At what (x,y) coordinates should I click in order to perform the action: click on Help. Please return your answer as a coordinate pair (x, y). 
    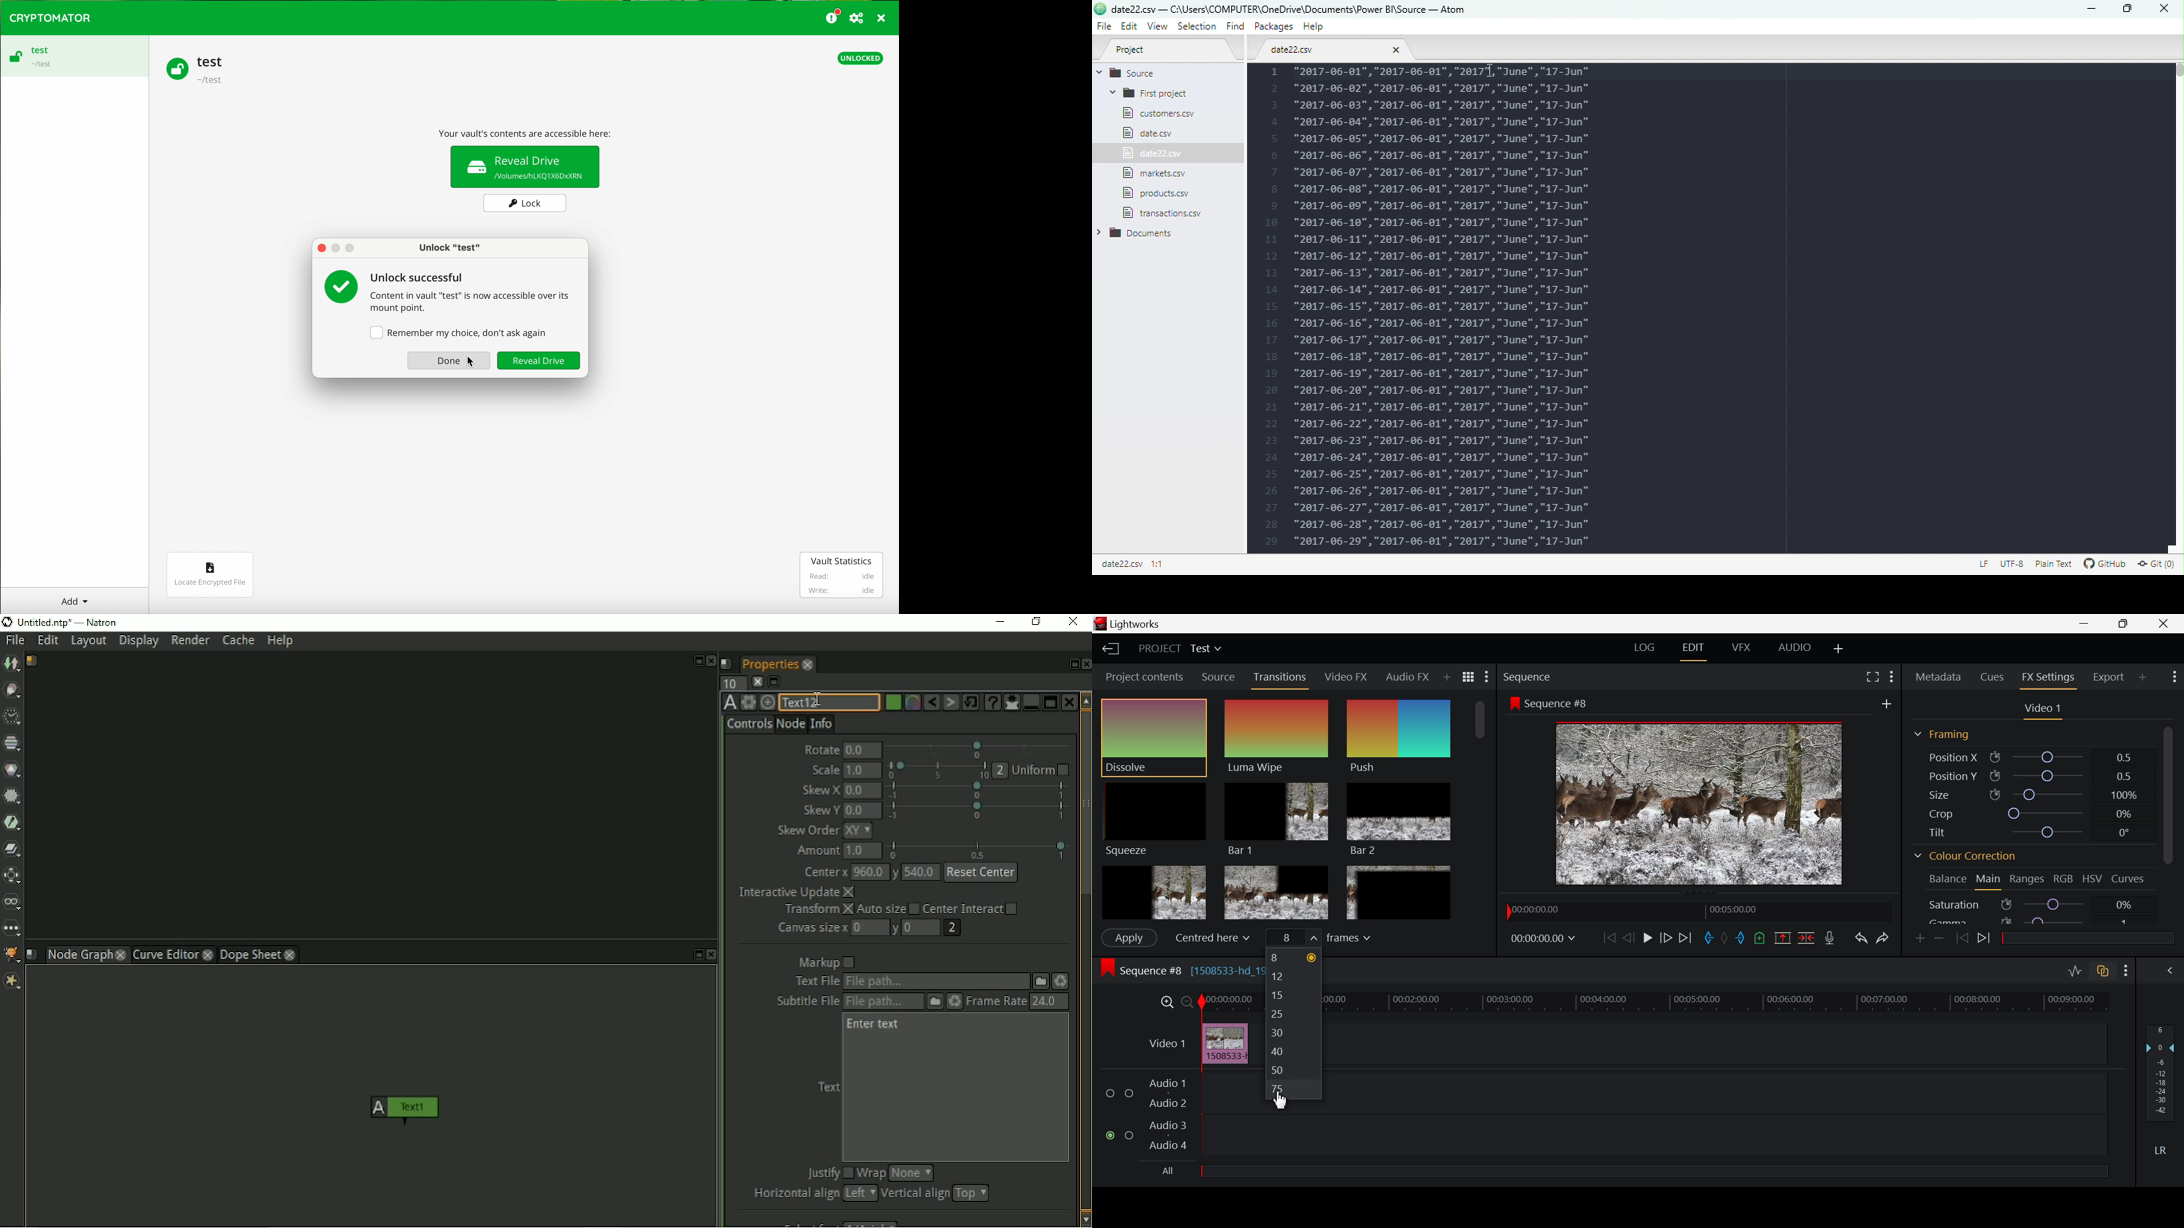
    Looking at the image, I should click on (1316, 29).